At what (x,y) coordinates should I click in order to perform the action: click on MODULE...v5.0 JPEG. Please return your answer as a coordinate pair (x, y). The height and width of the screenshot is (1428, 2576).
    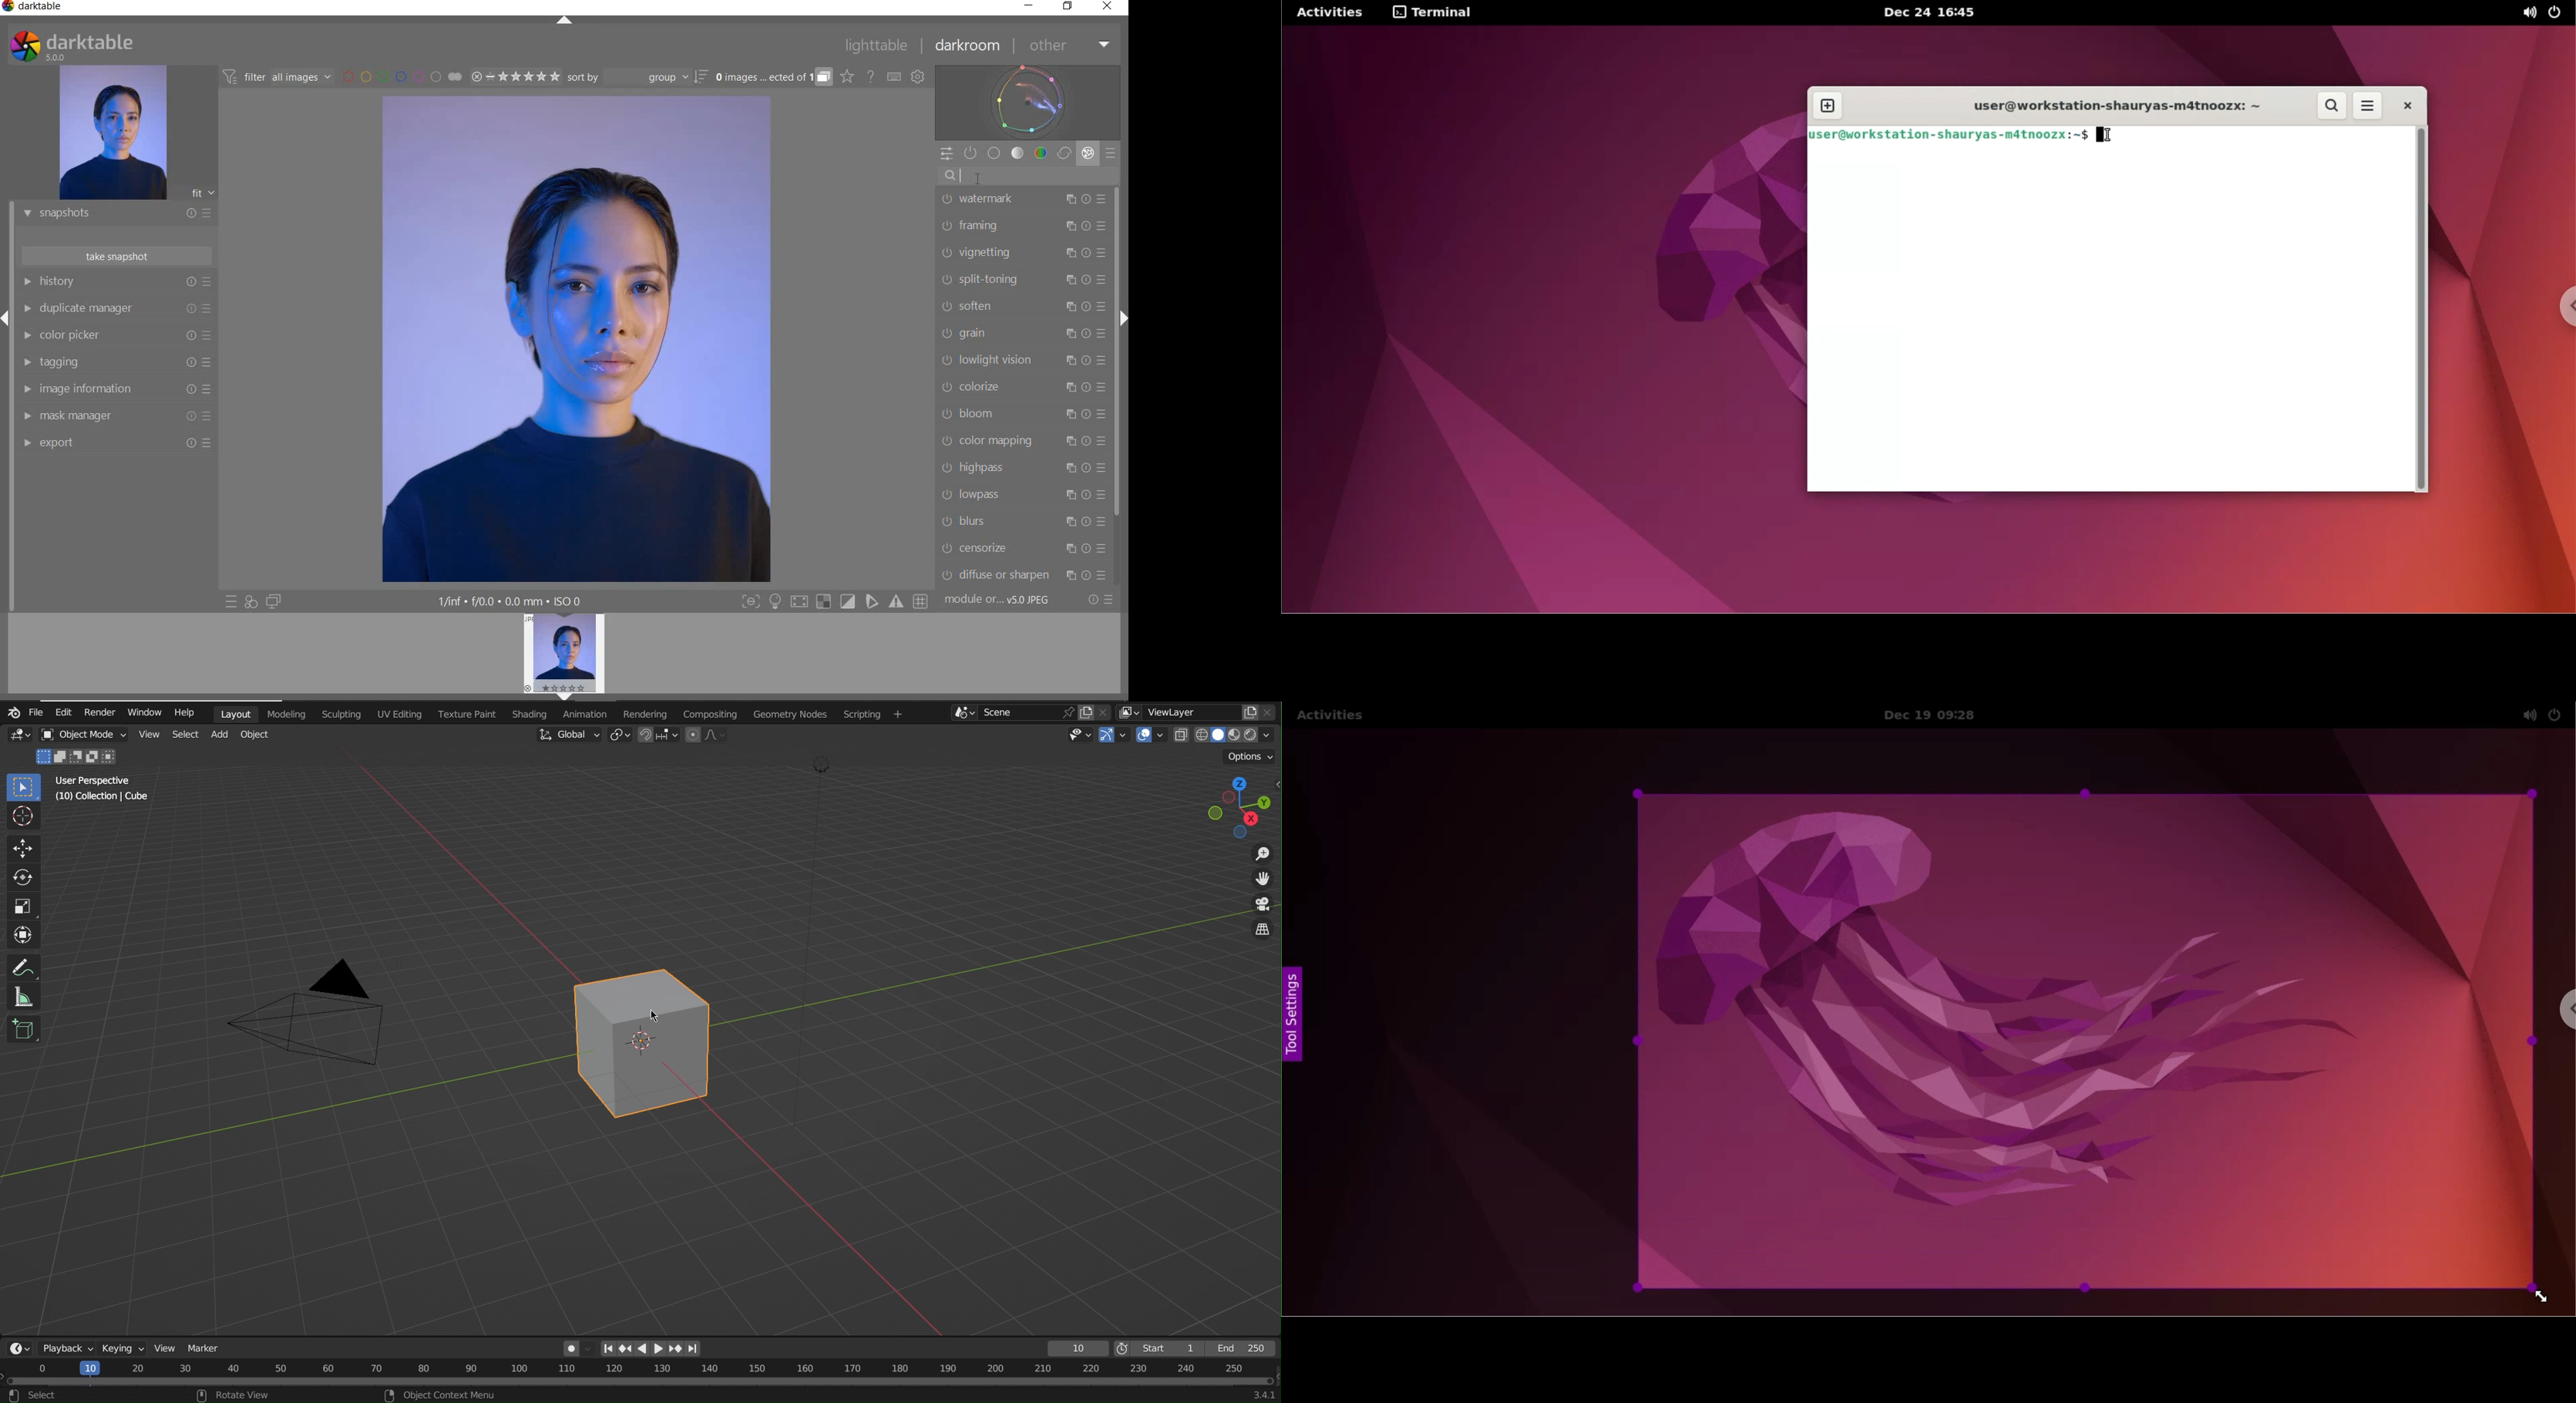
    Looking at the image, I should click on (1007, 600).